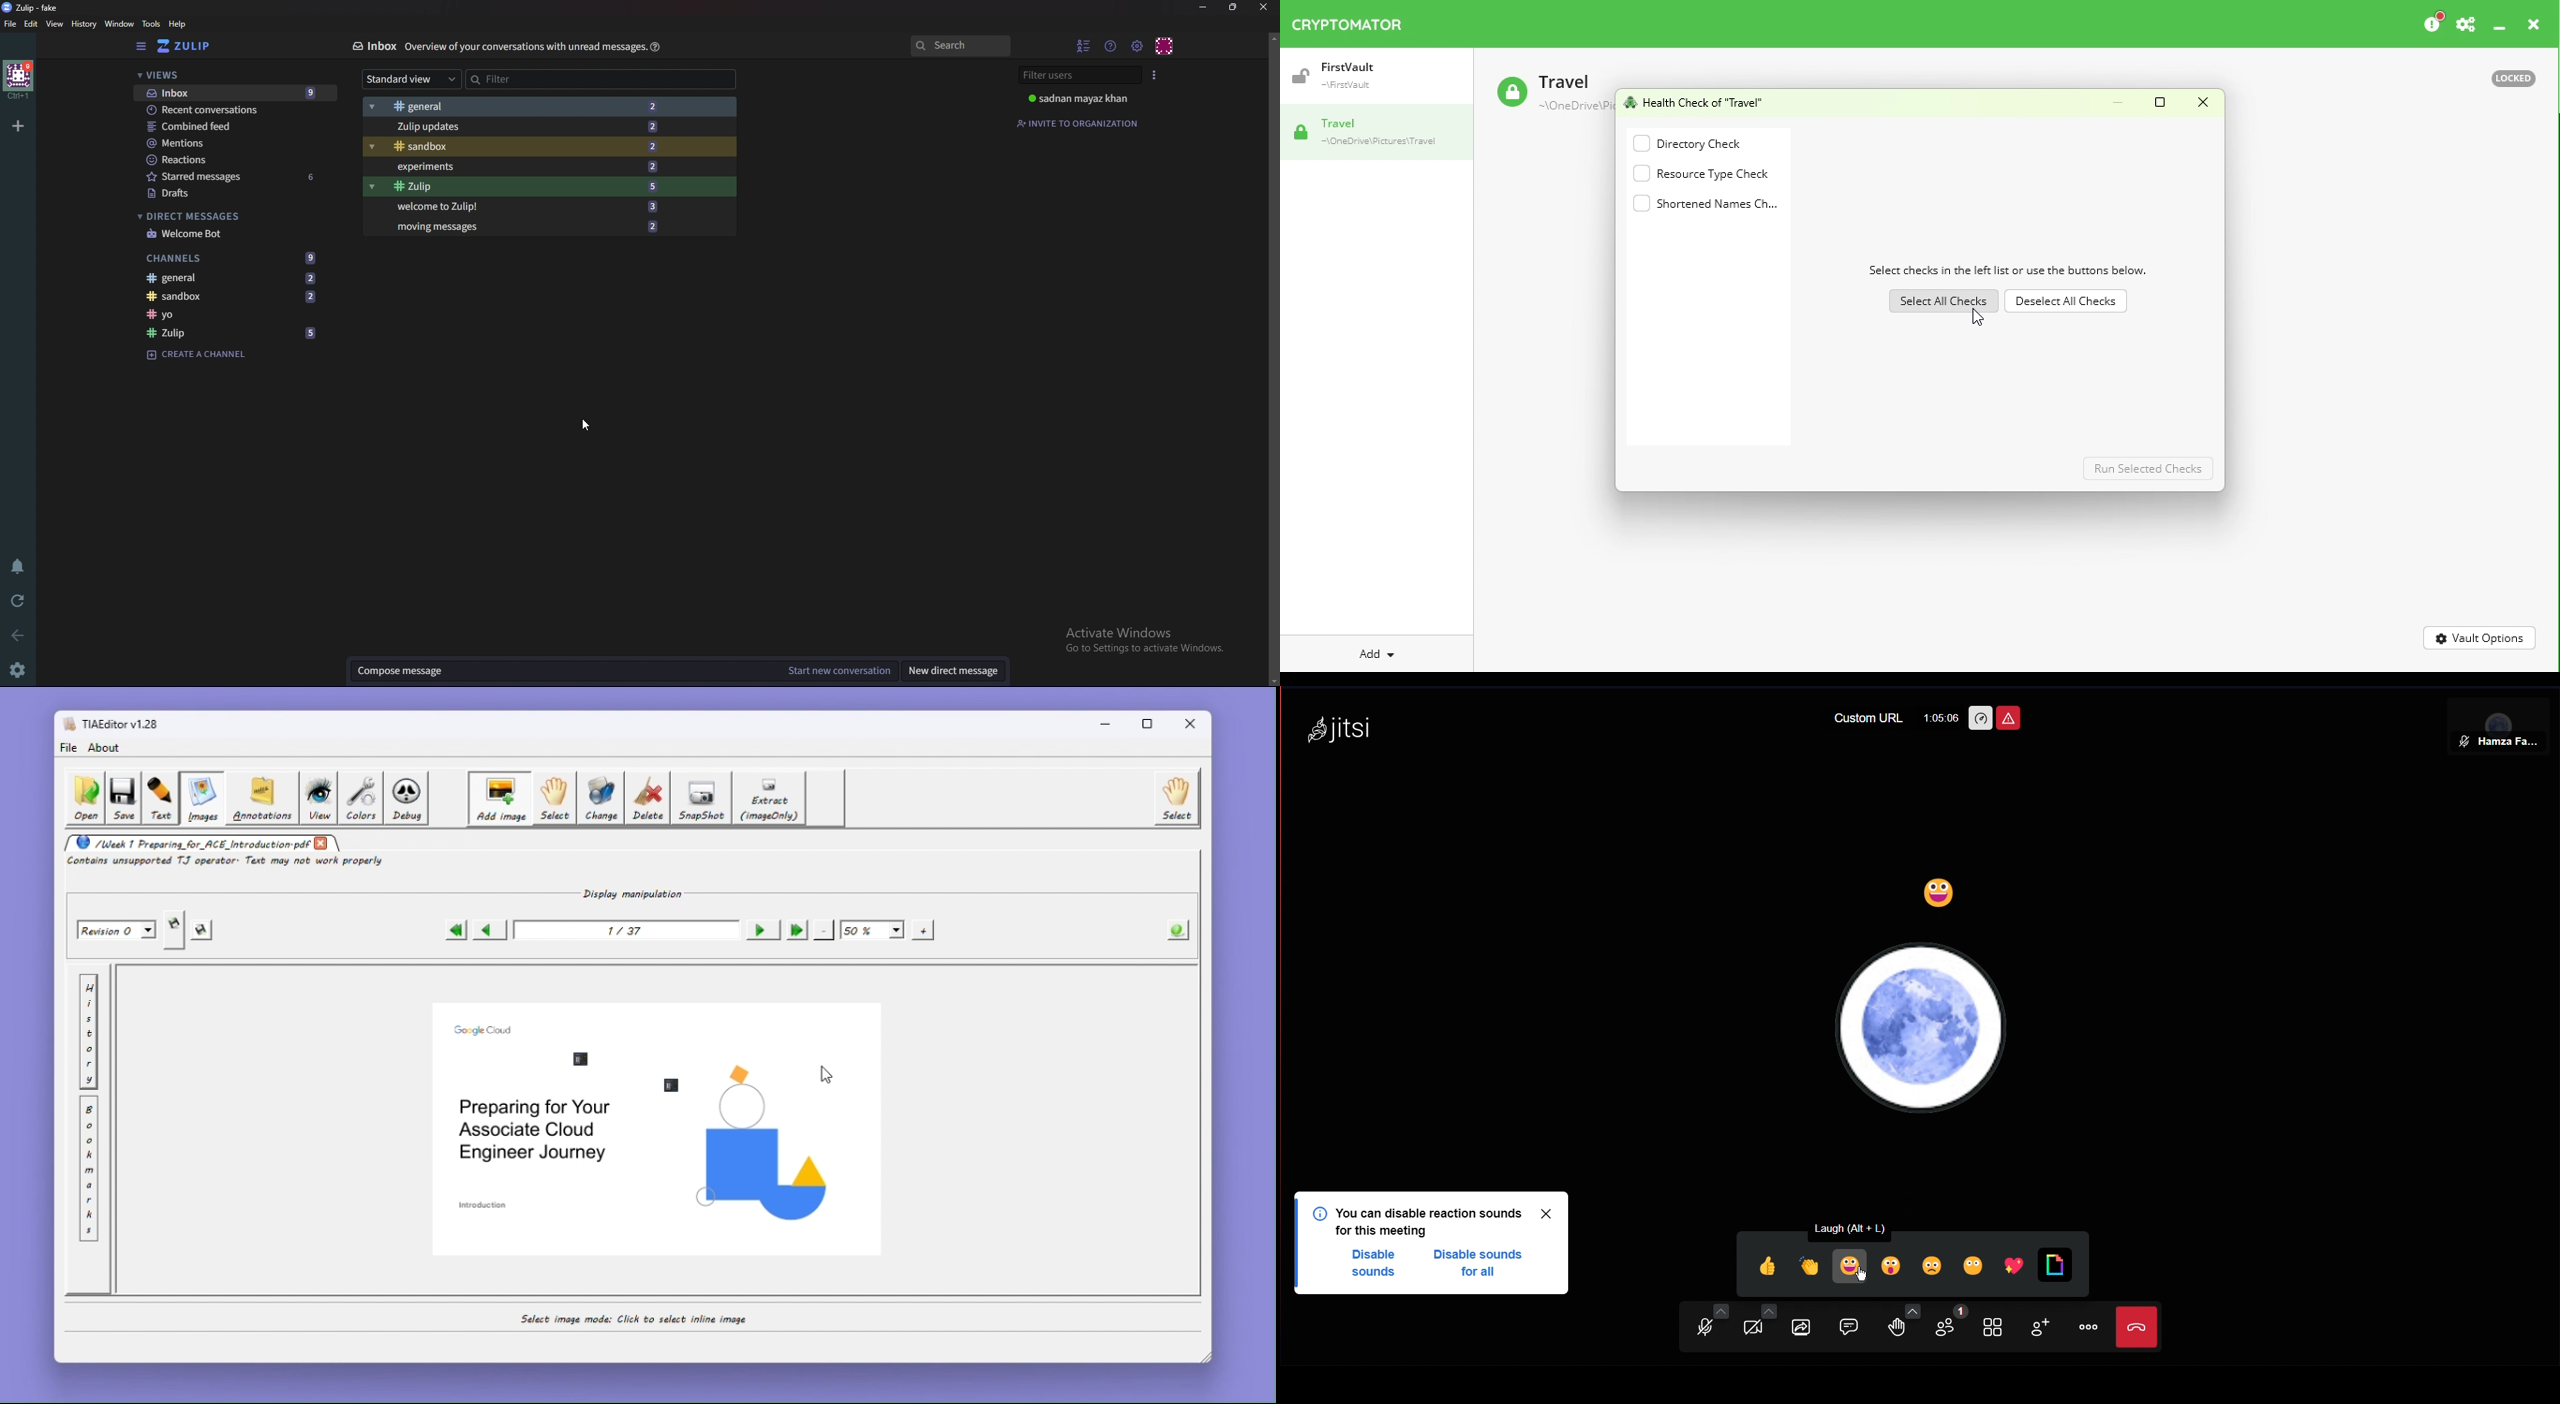 The height and width of the screenshot is (1428, 2576). I want to click on Please consider donating, so click(2428, 22).